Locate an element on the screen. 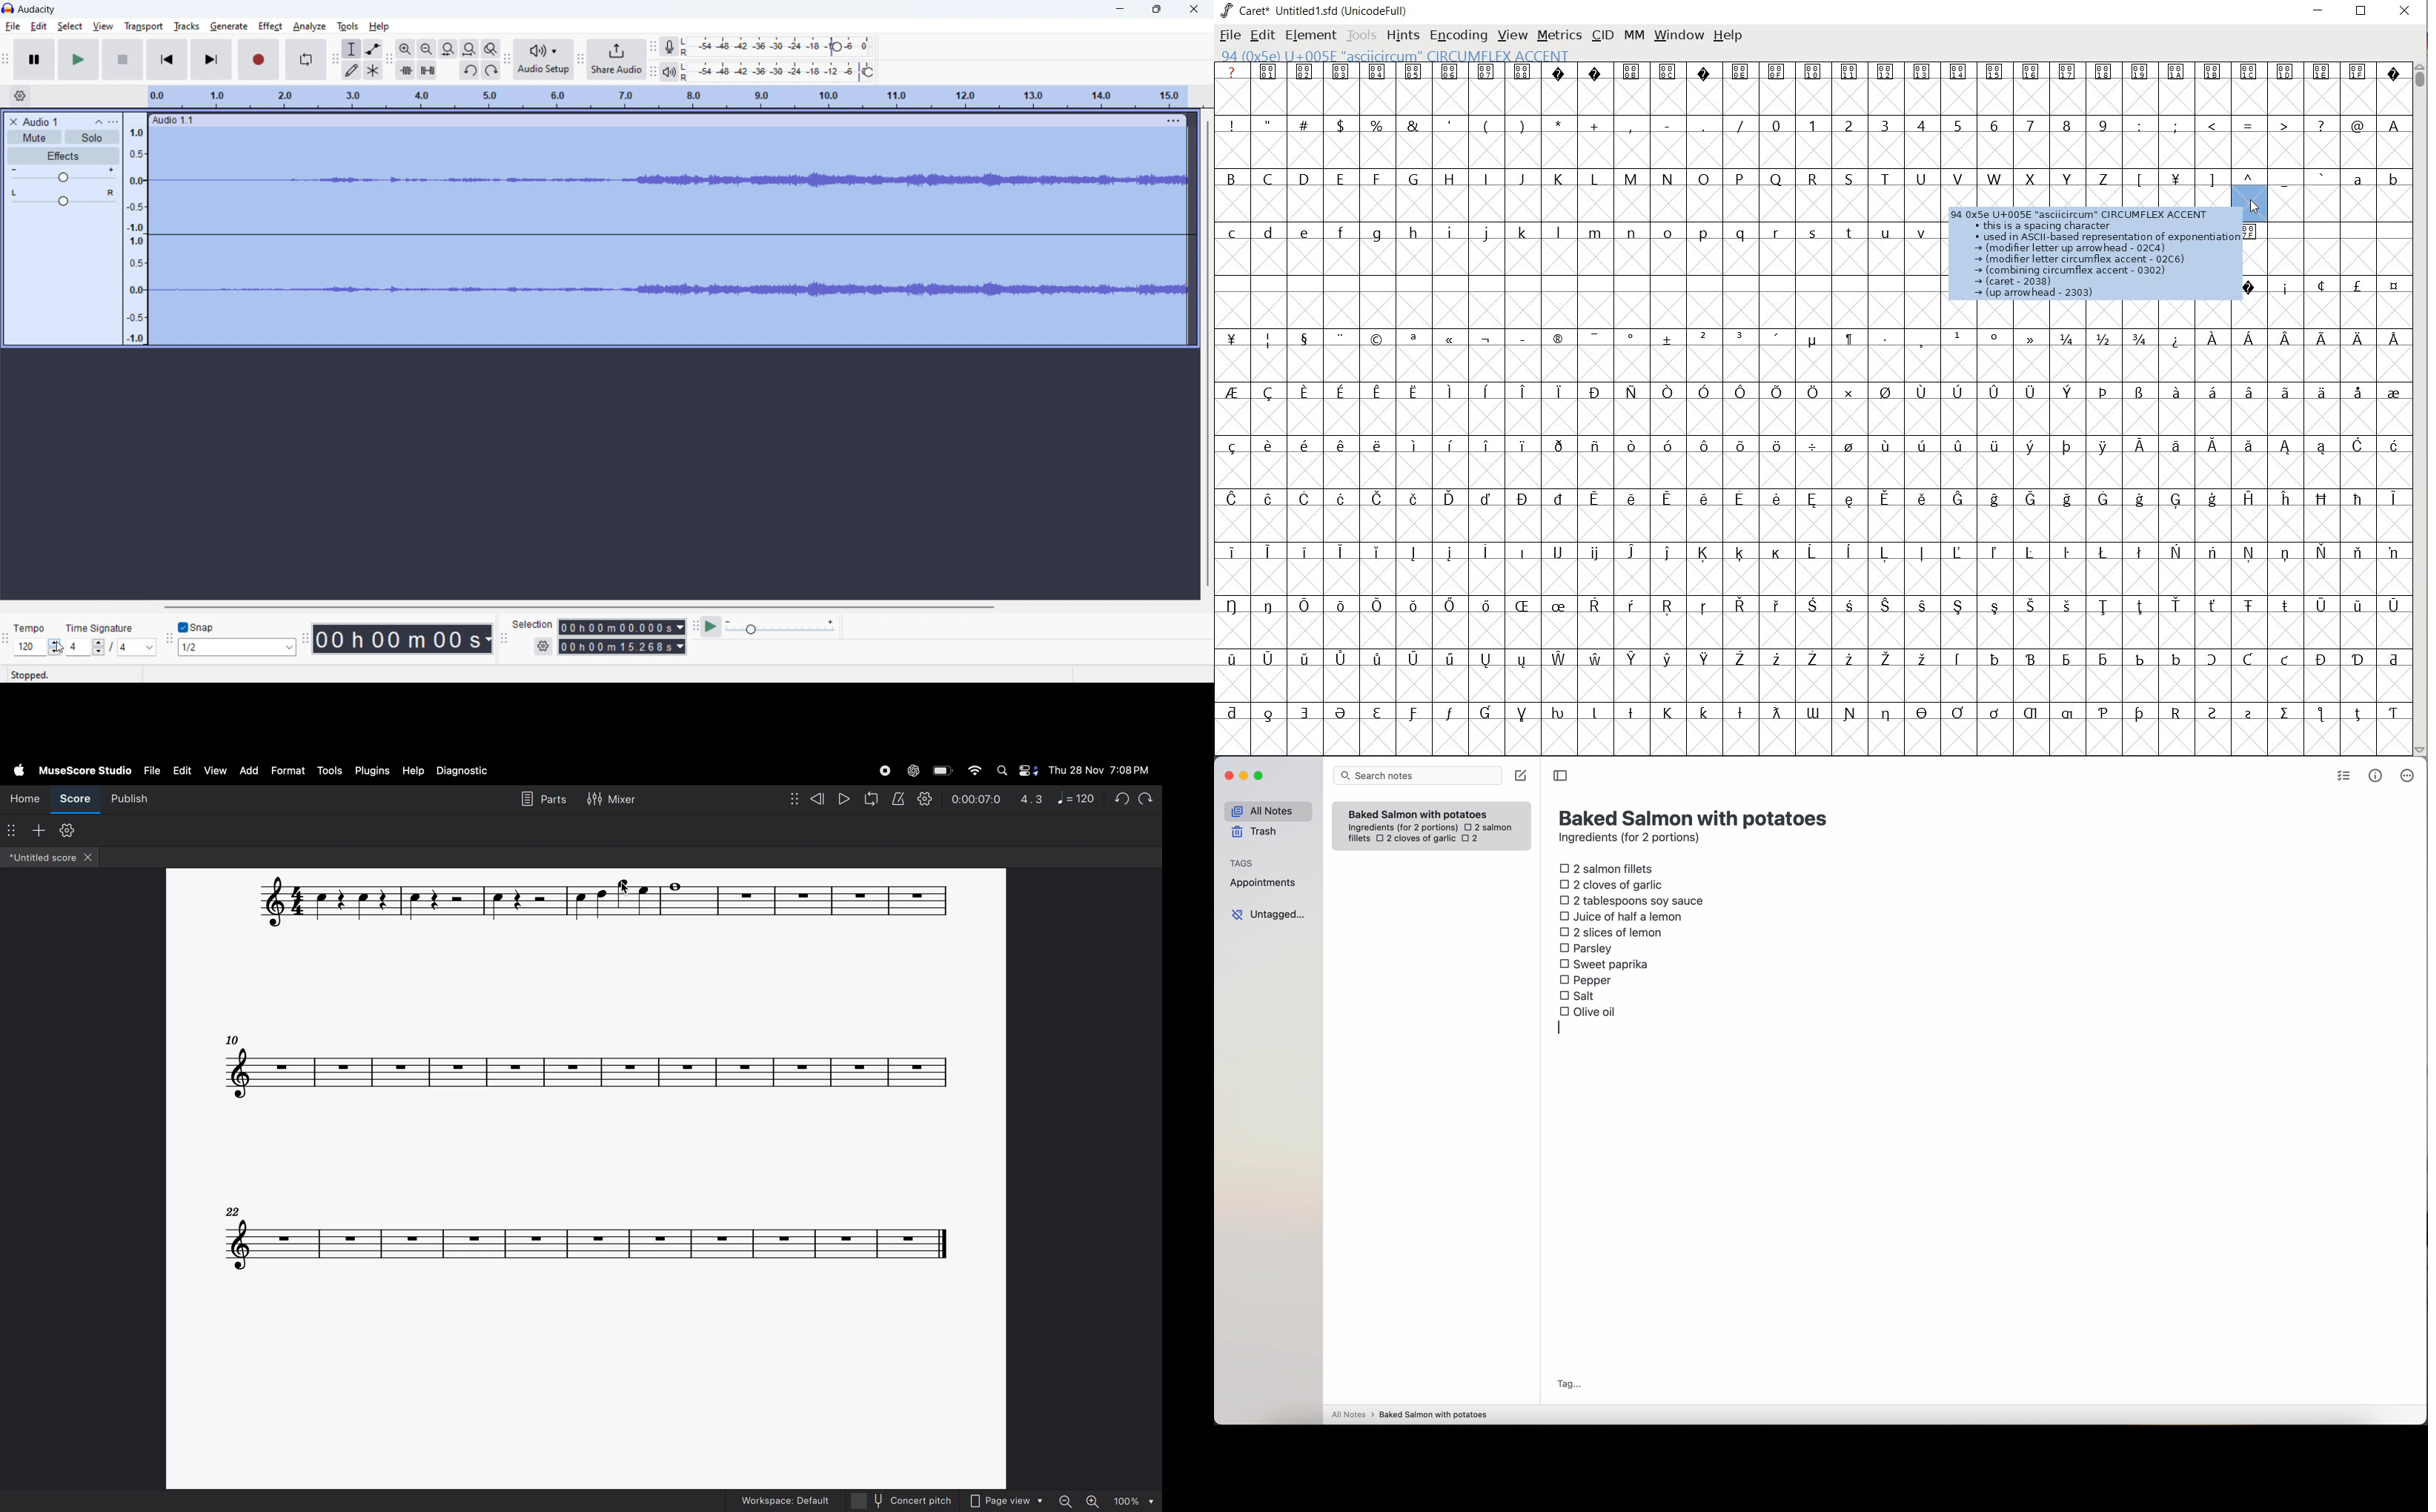  play is located at coordinates (845, 800).